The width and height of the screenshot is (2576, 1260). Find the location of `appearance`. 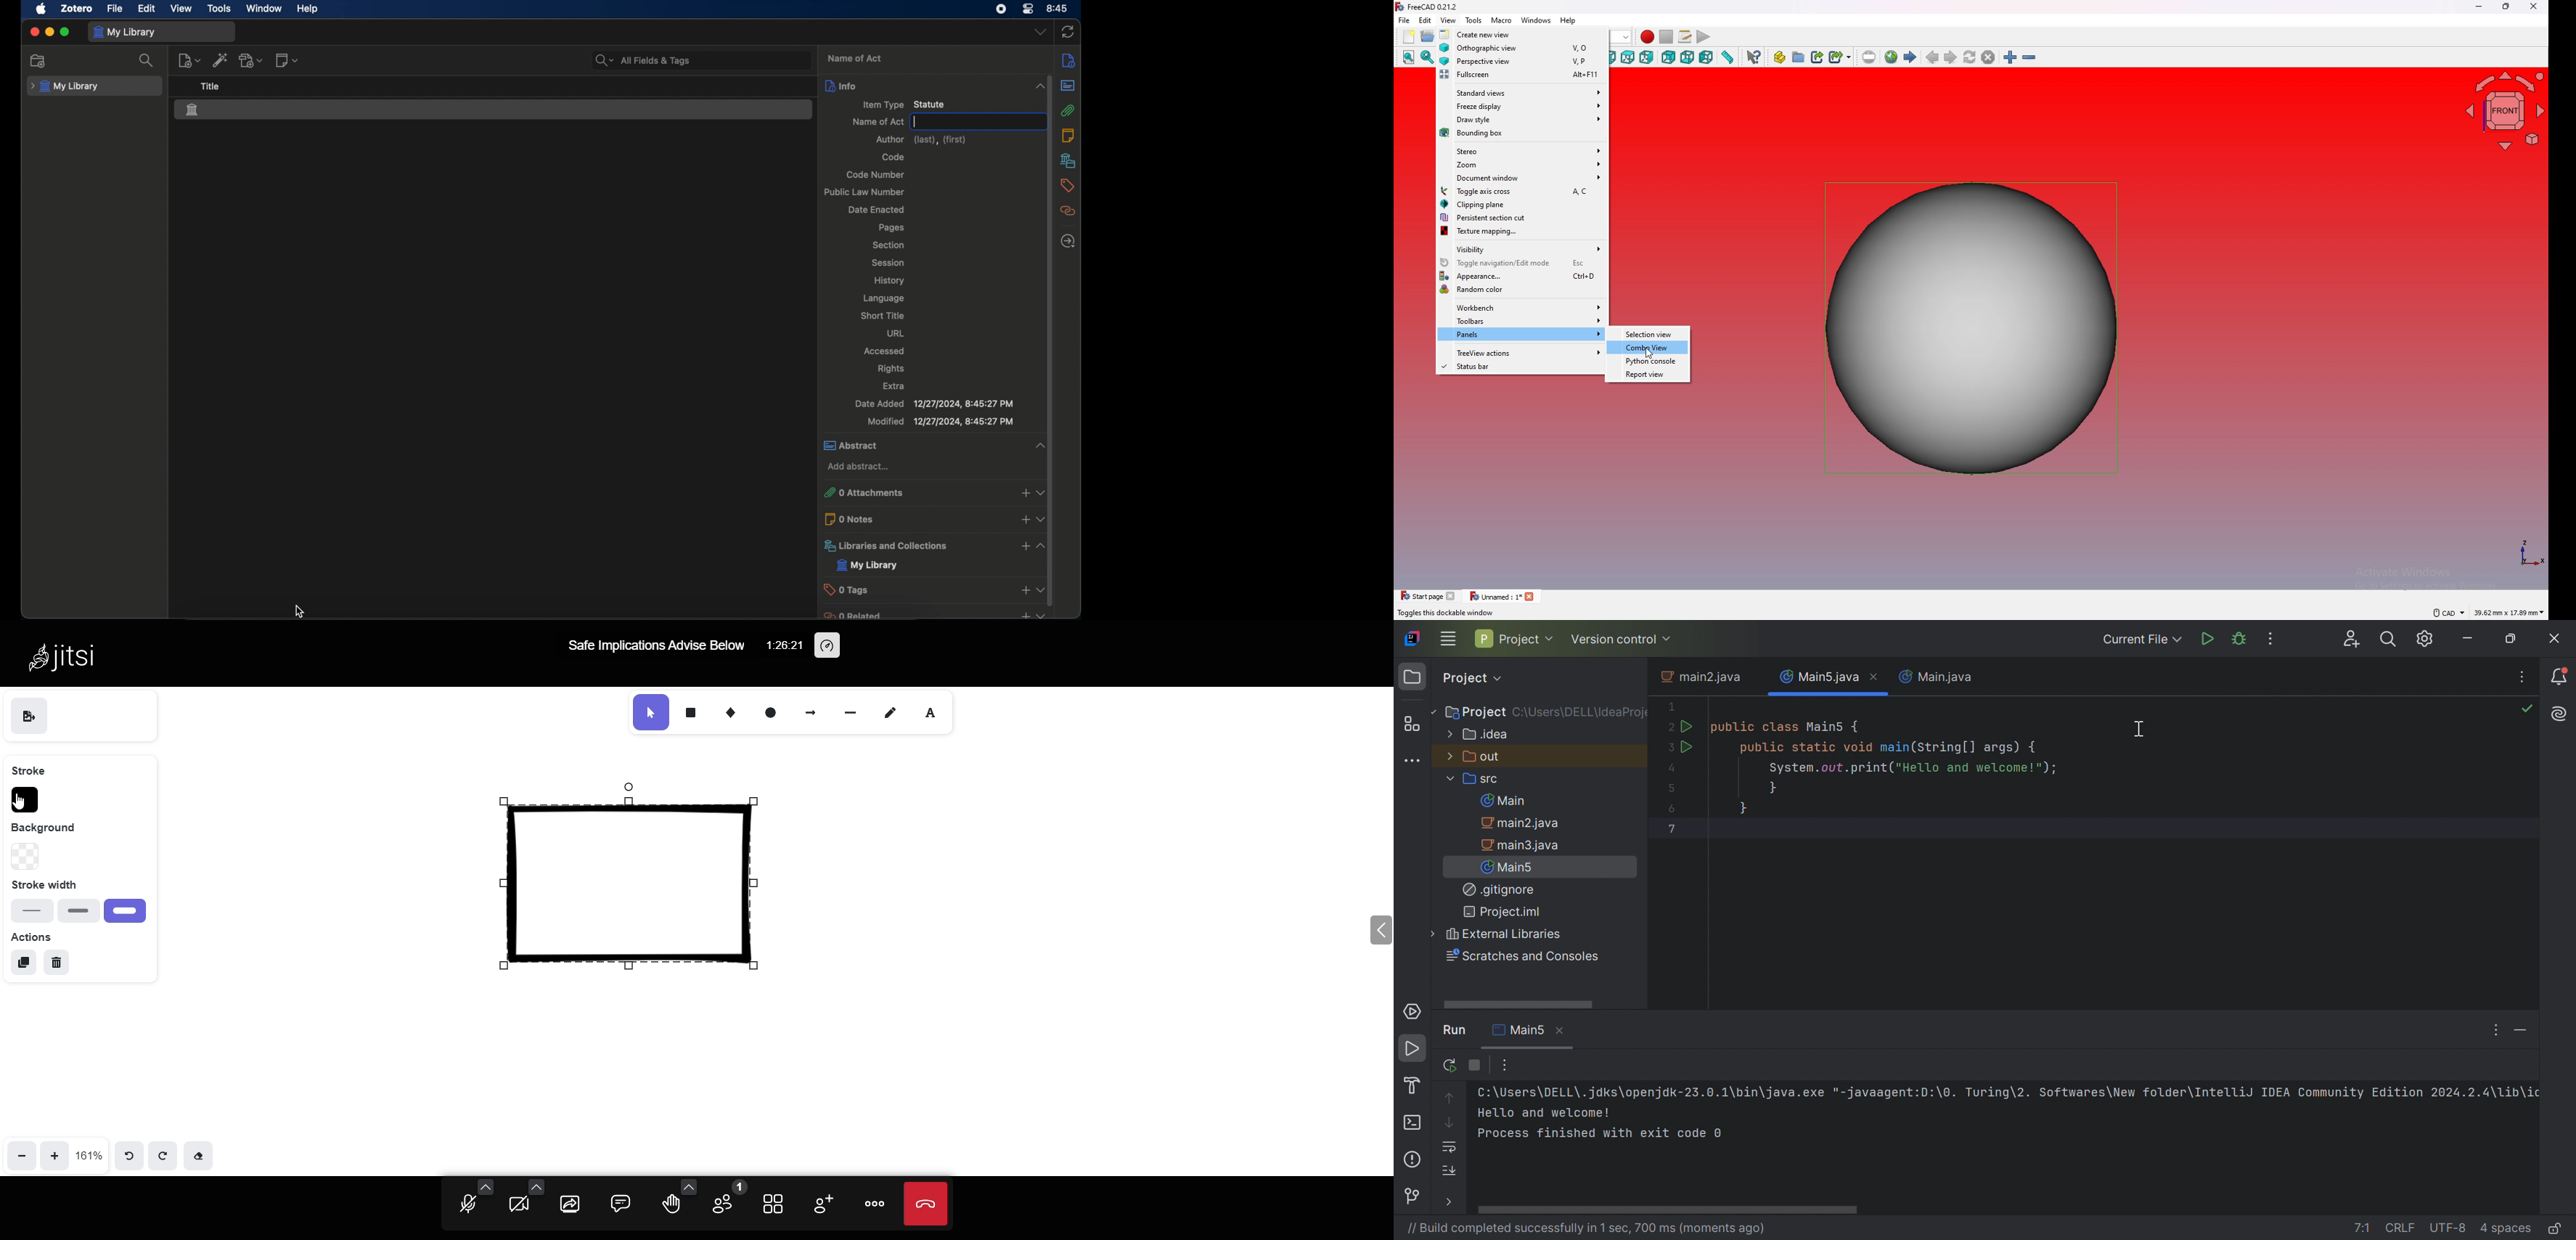

appearance is located at coordinates (1522, 276).